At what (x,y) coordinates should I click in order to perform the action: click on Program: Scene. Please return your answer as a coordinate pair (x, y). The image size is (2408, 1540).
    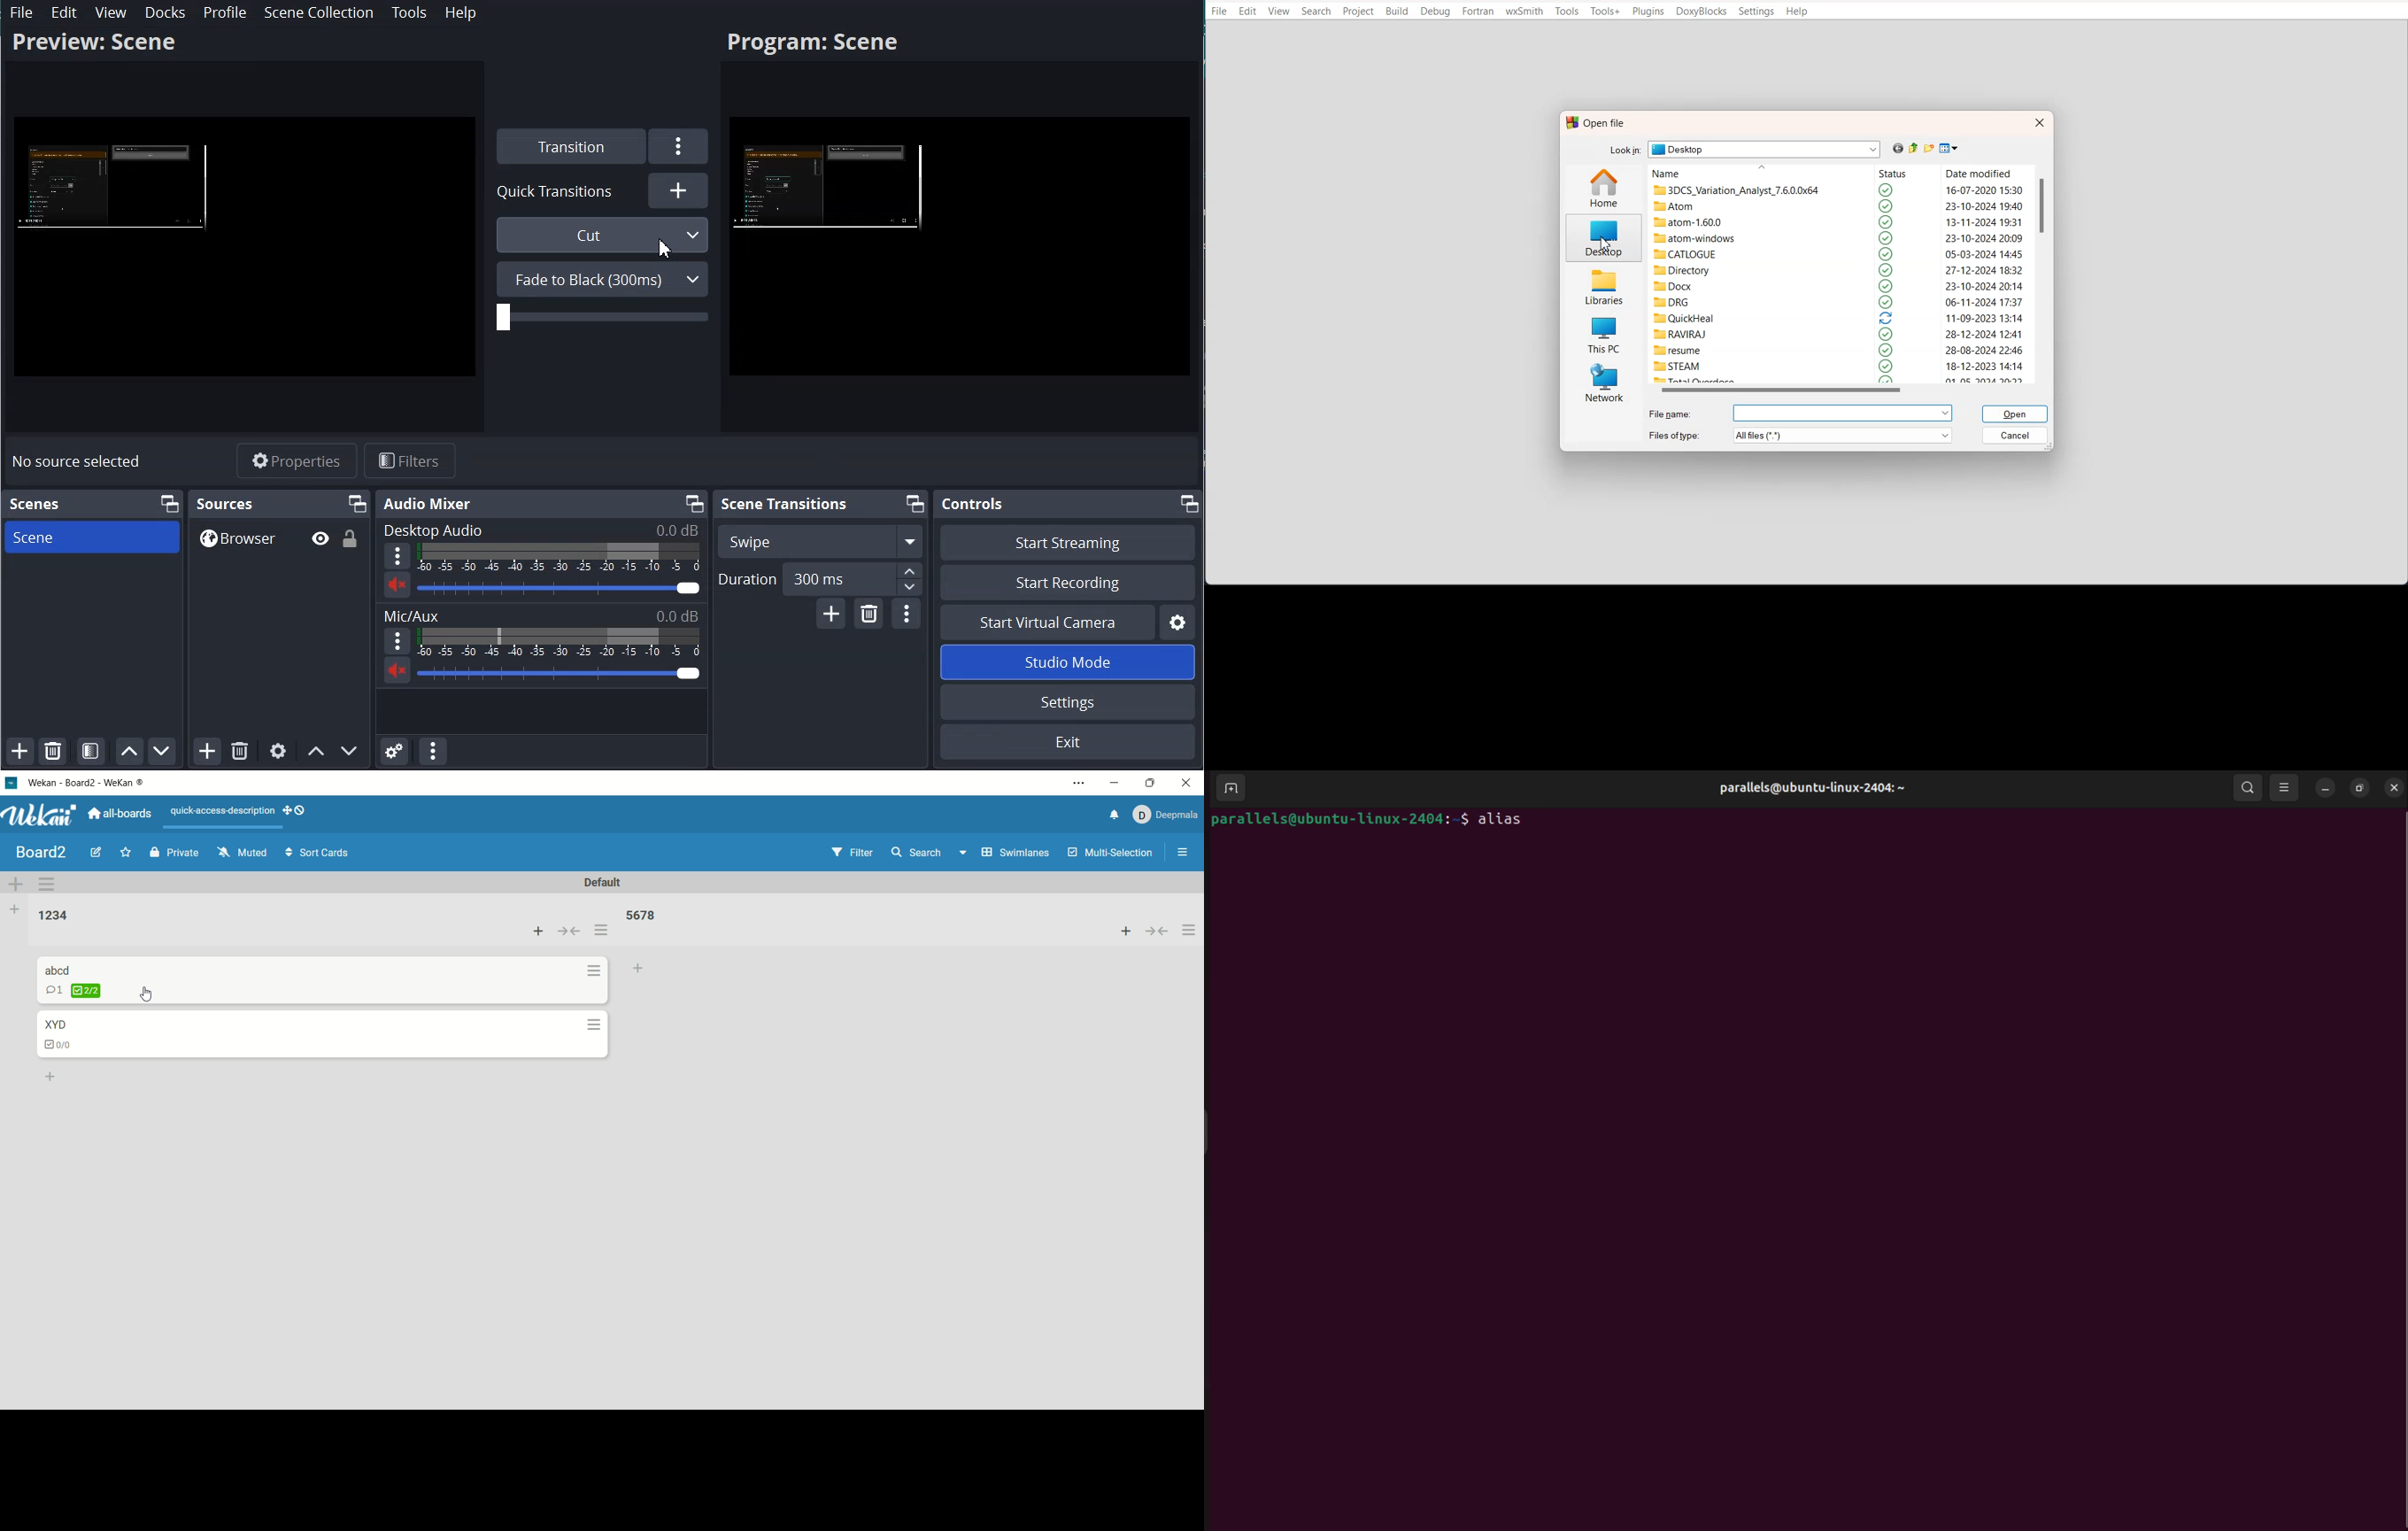
    Looking at the image, I should click on (93, 41).